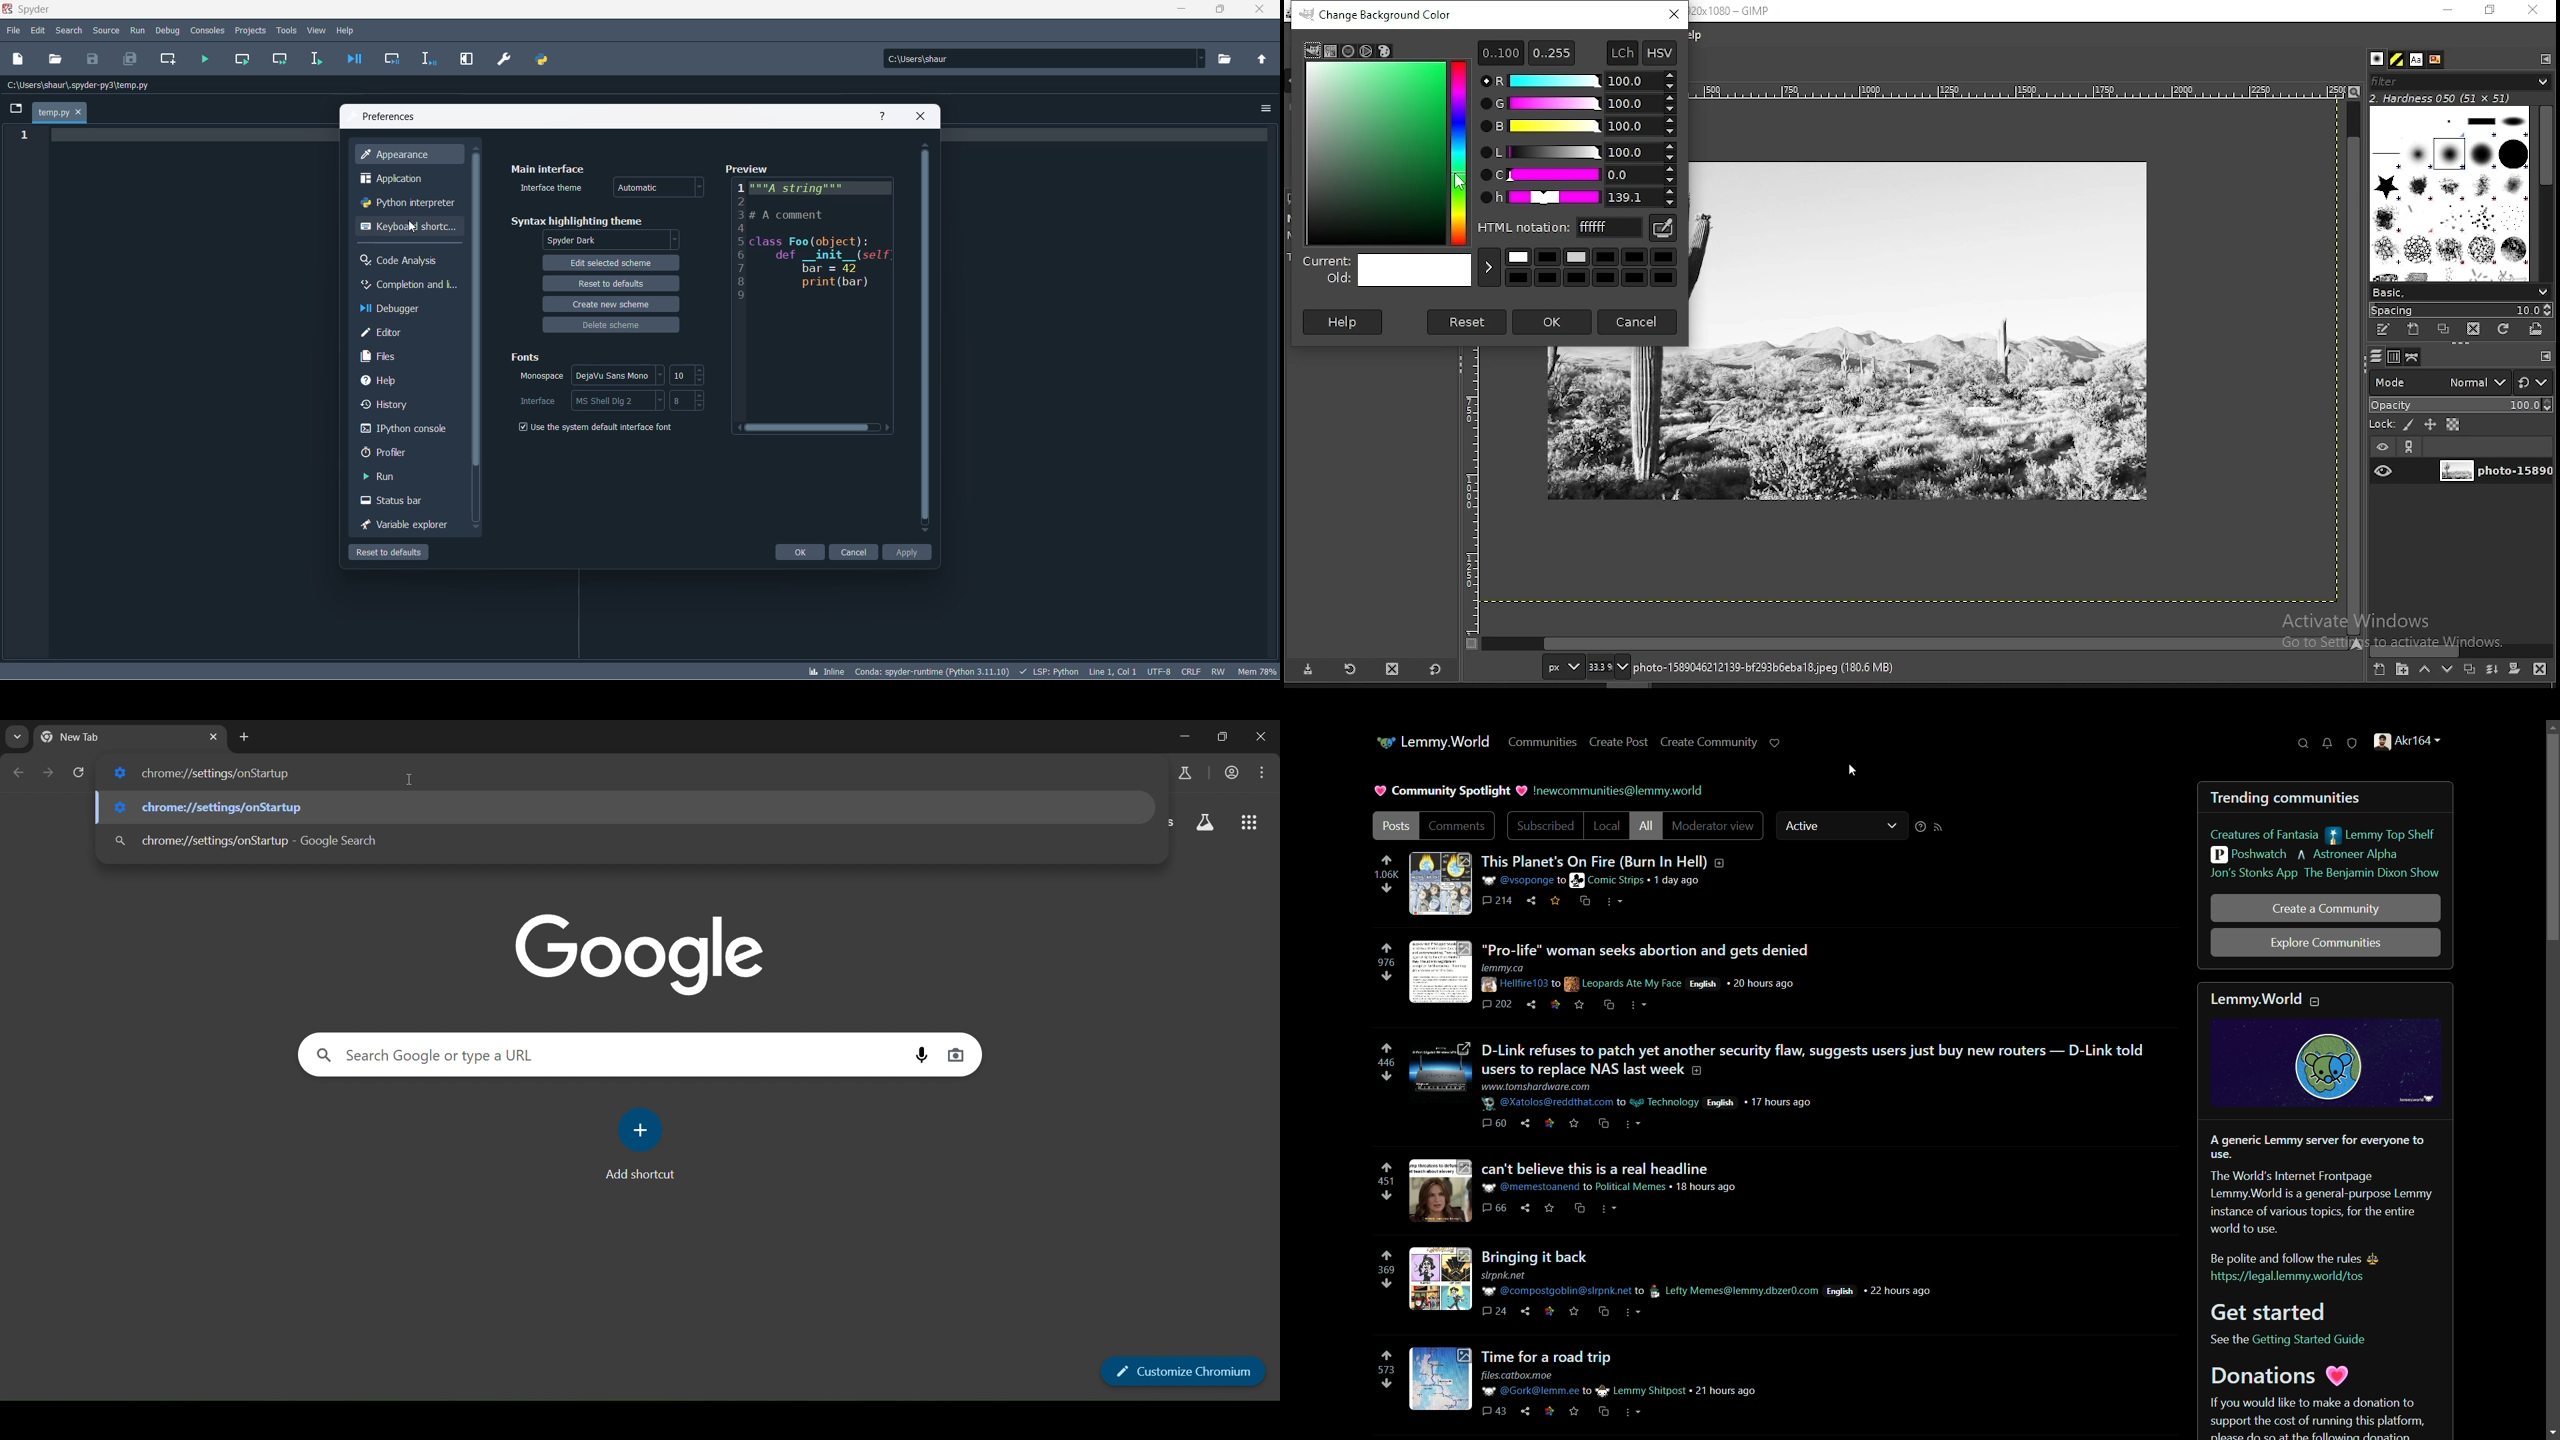  I want to click on script, so click(1049, 671).